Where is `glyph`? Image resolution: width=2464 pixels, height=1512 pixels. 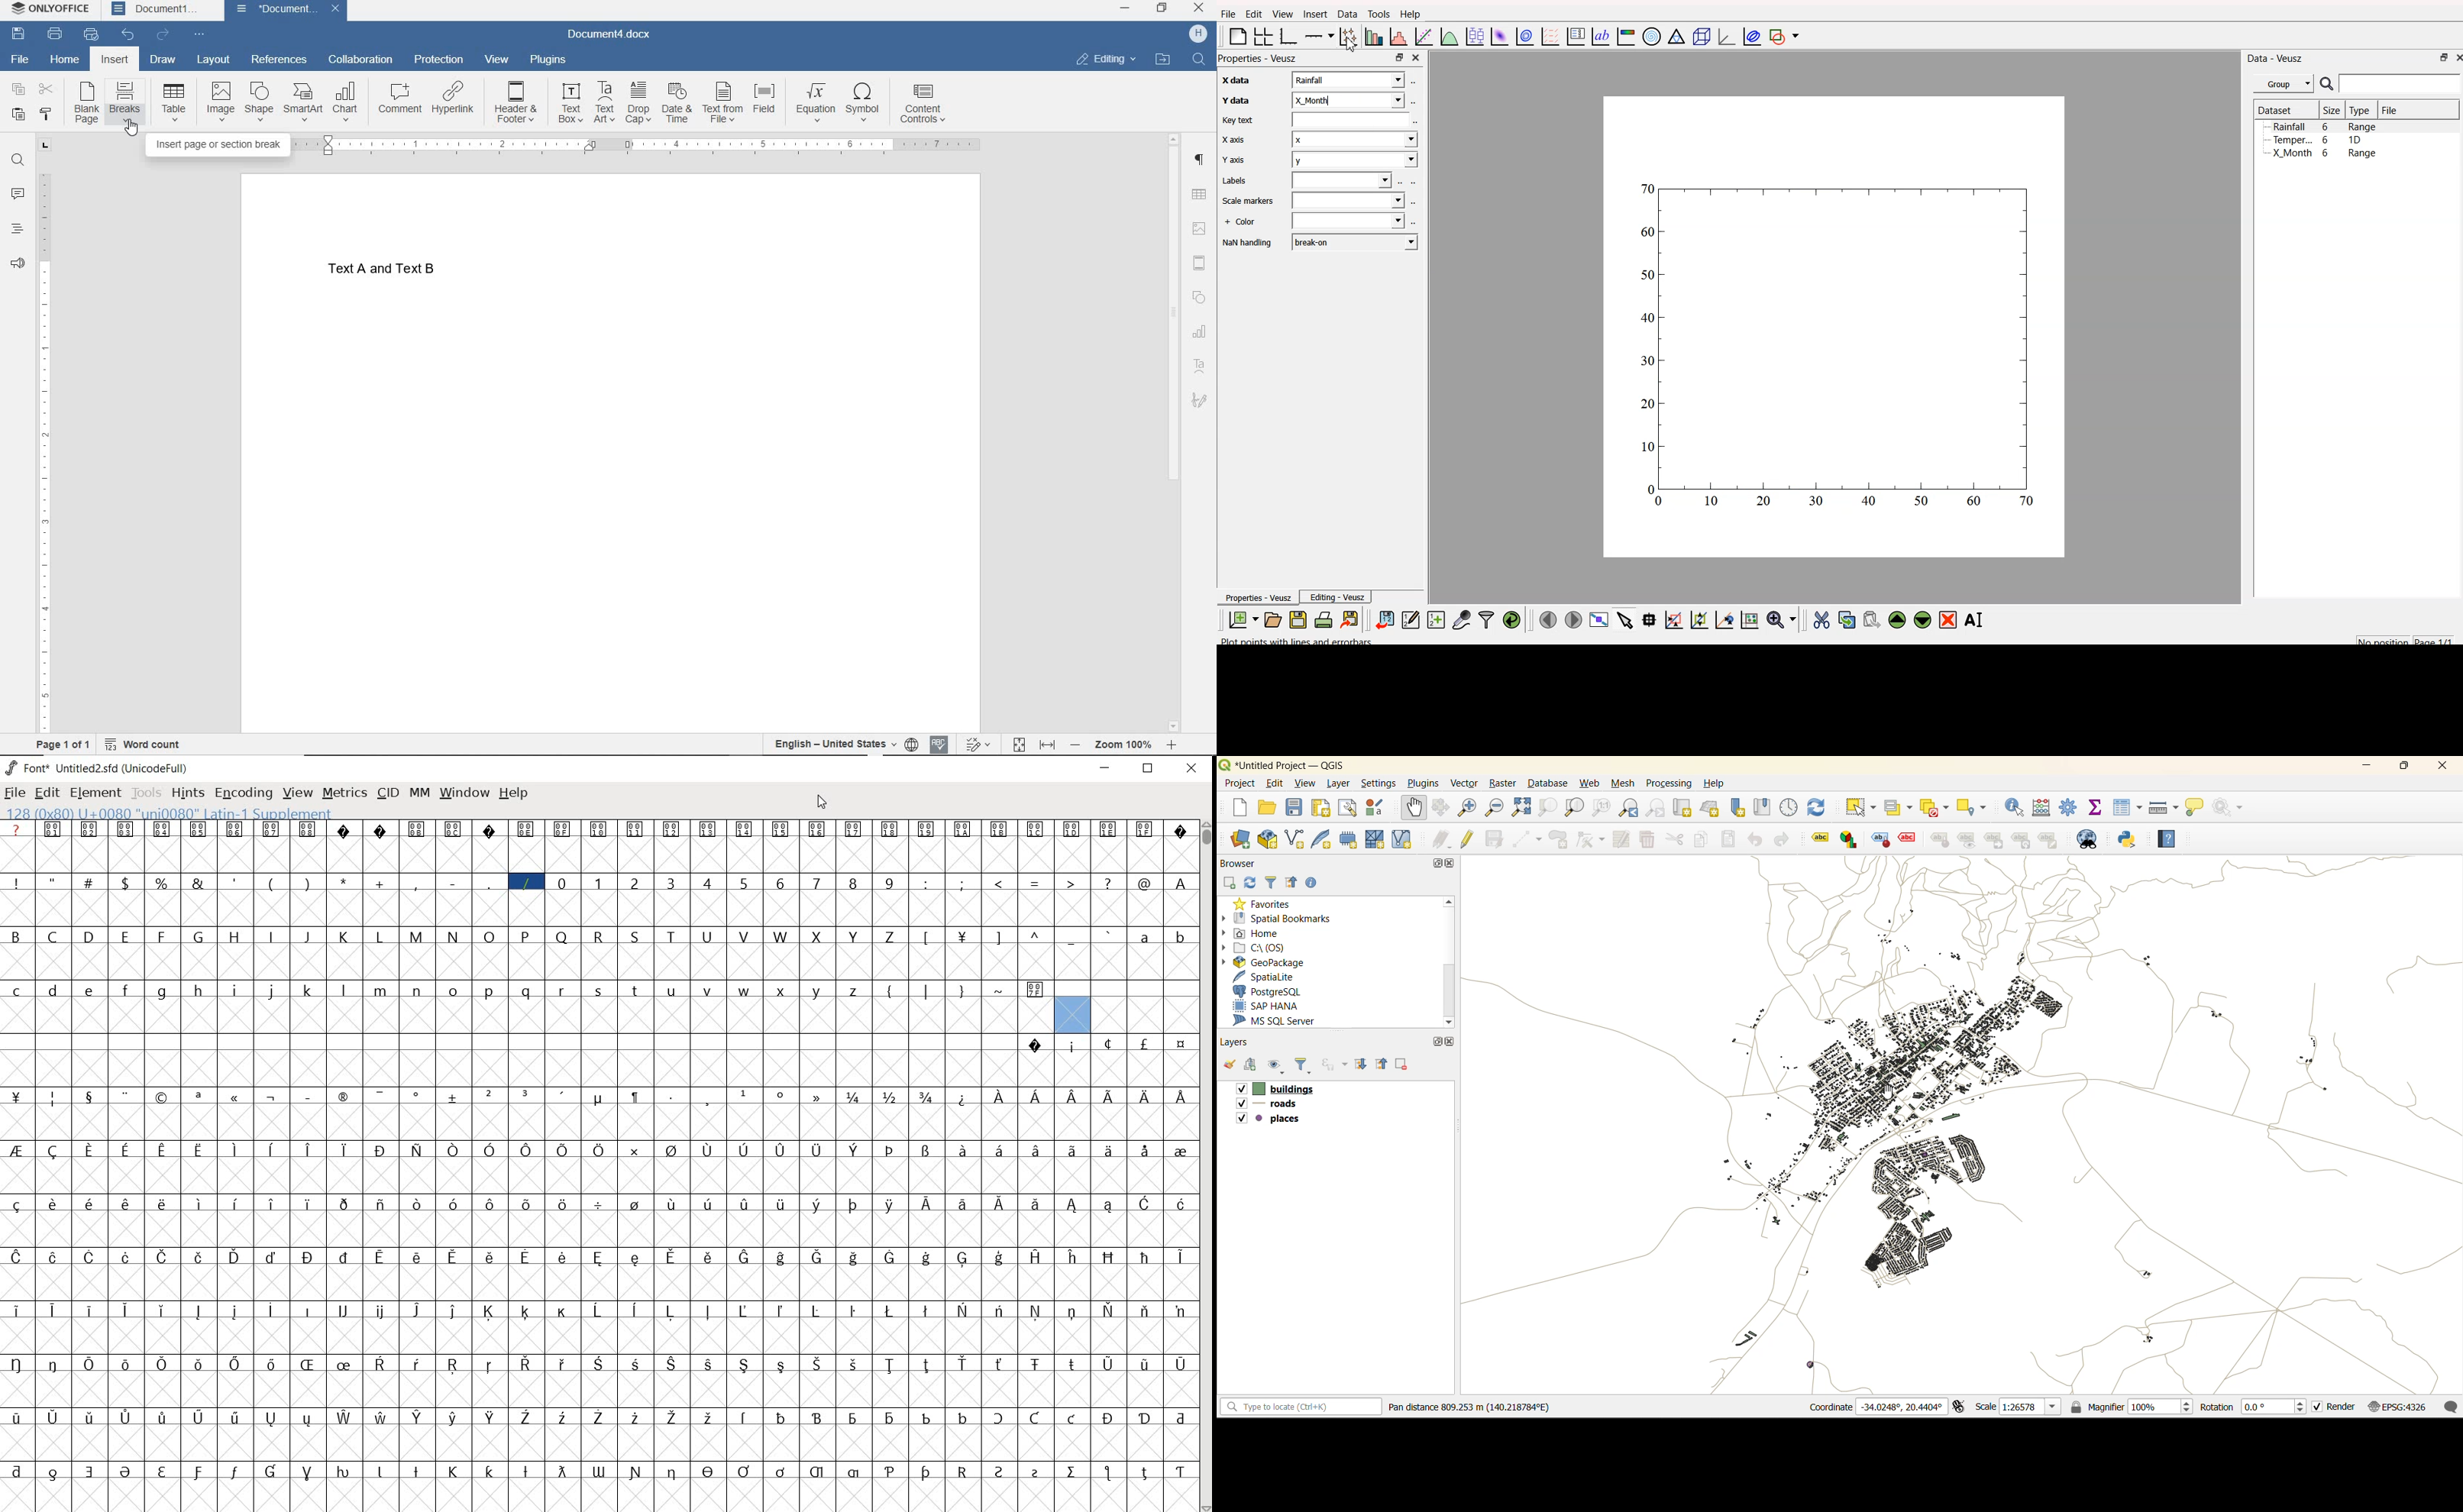
glyph is located at coordinates (599, 883).